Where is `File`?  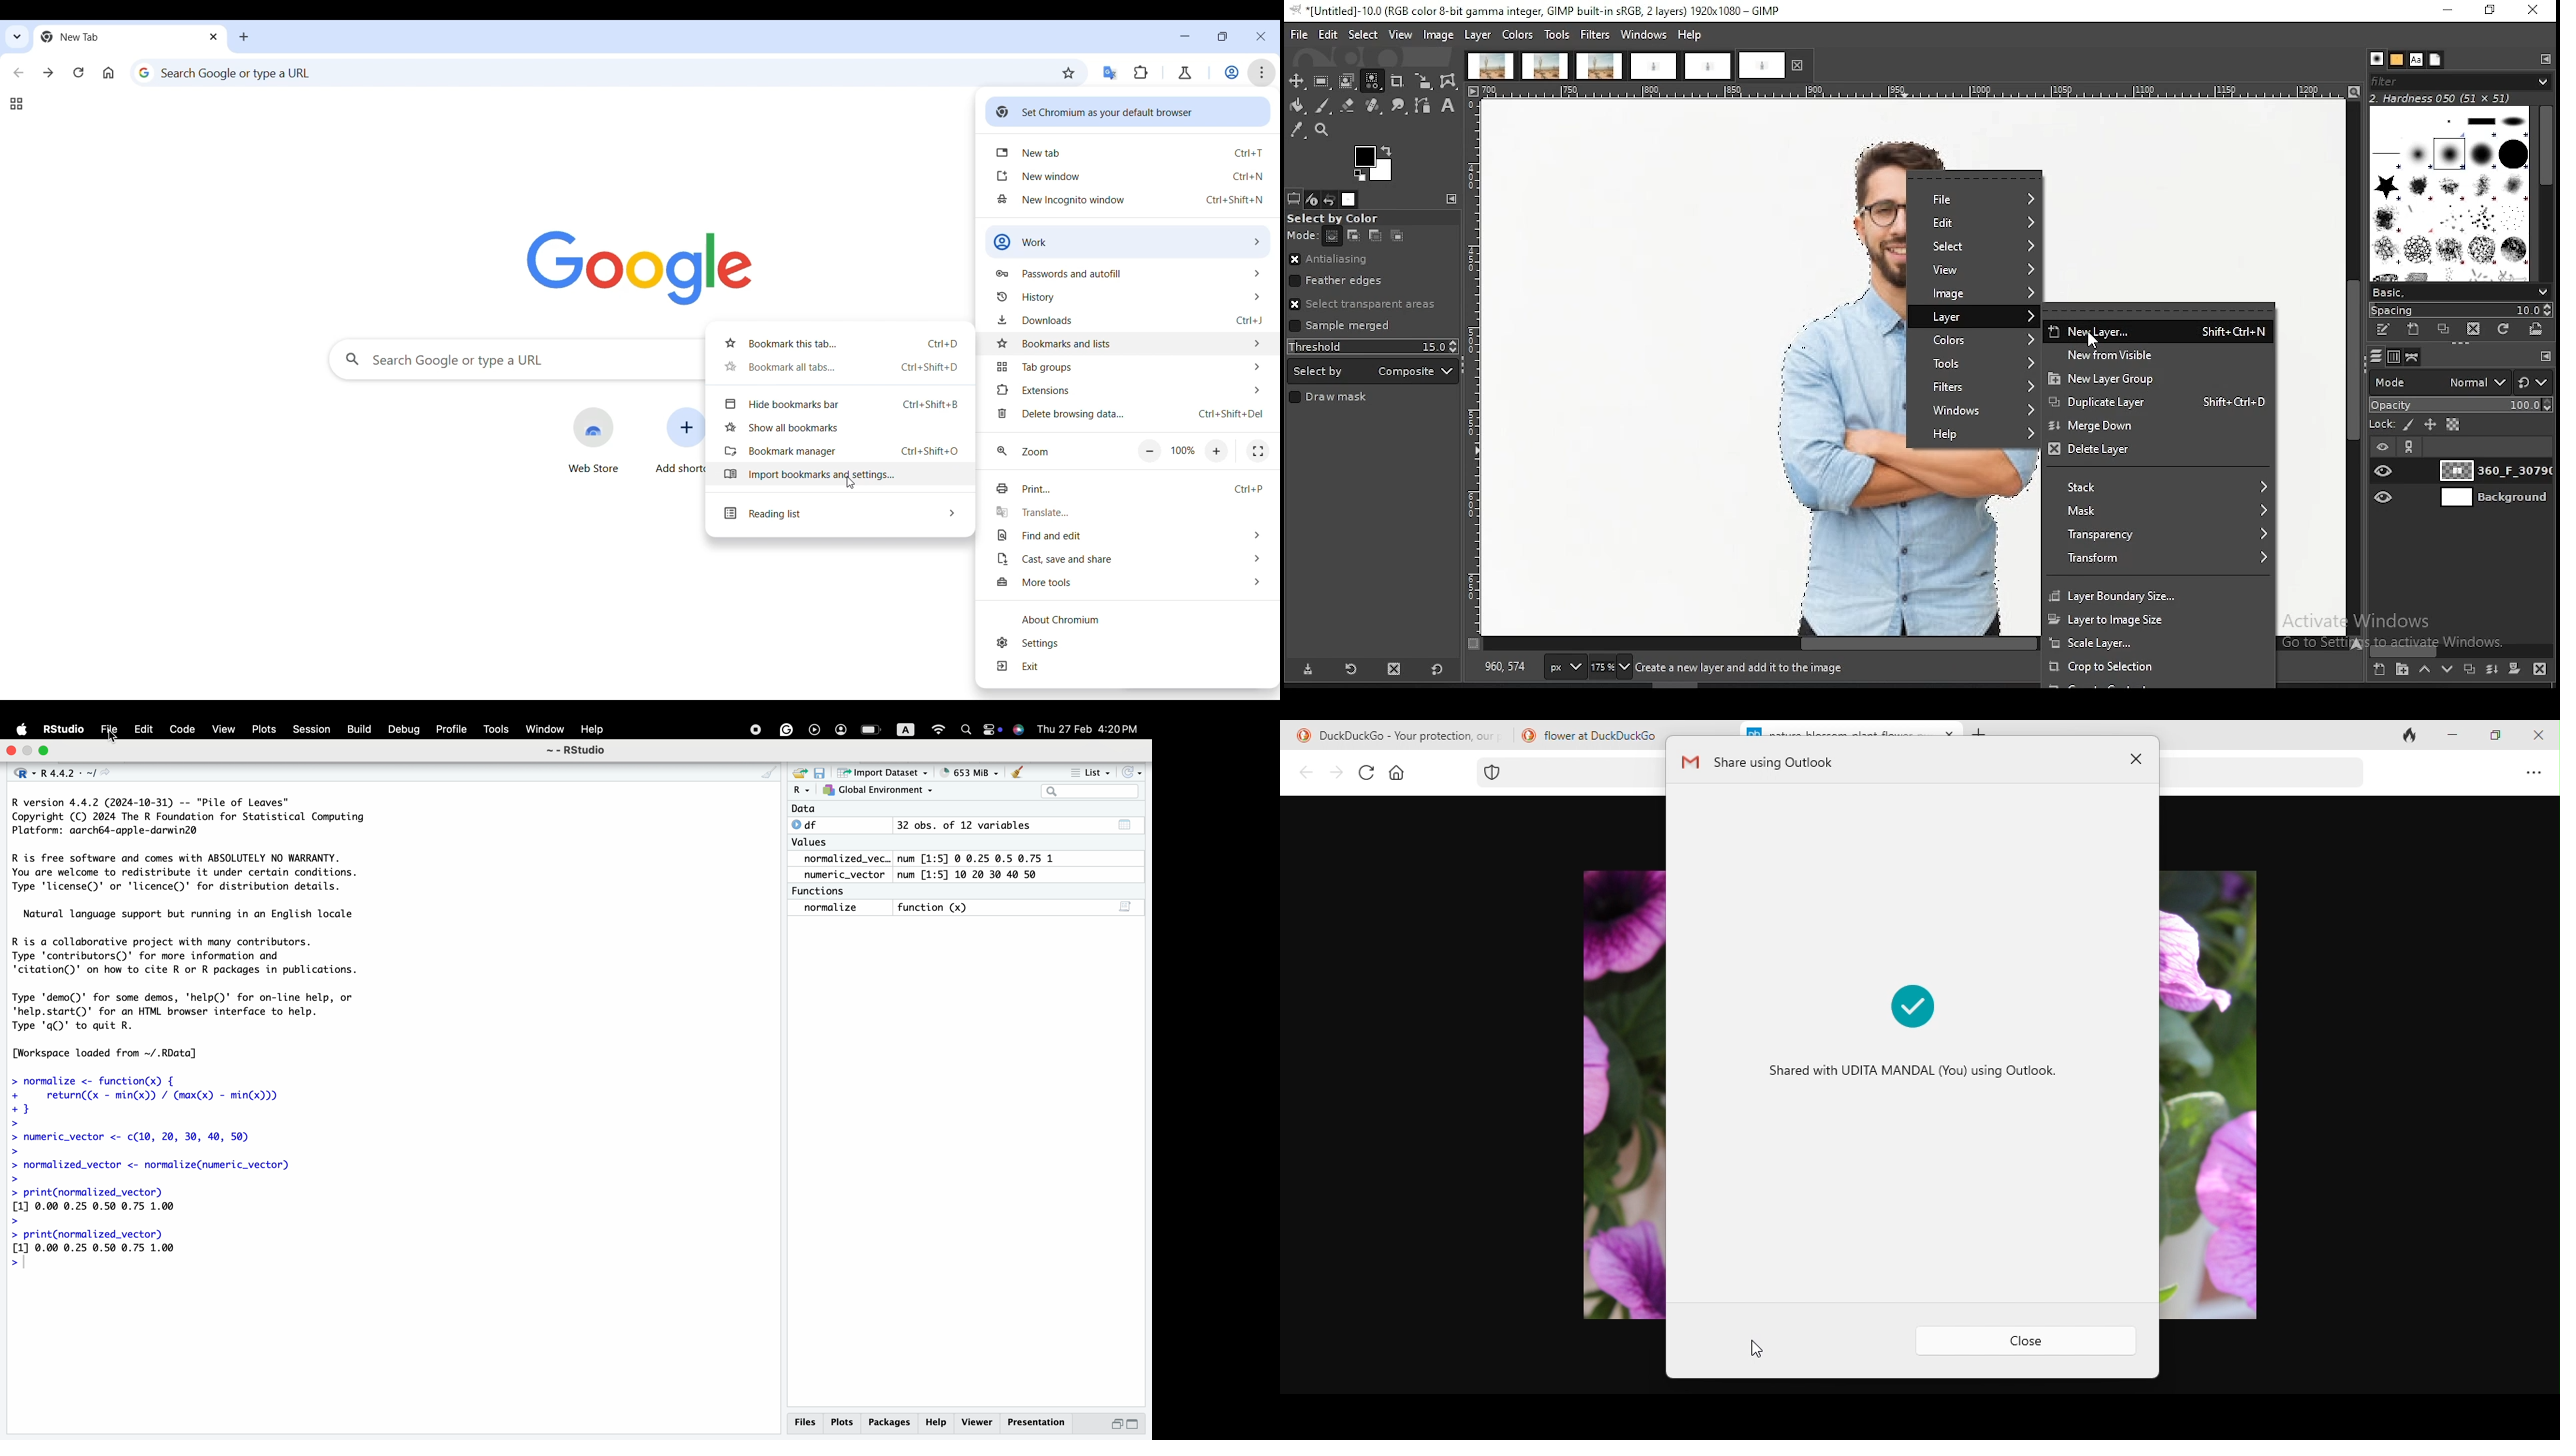 File is located at coordinates (110, 730).